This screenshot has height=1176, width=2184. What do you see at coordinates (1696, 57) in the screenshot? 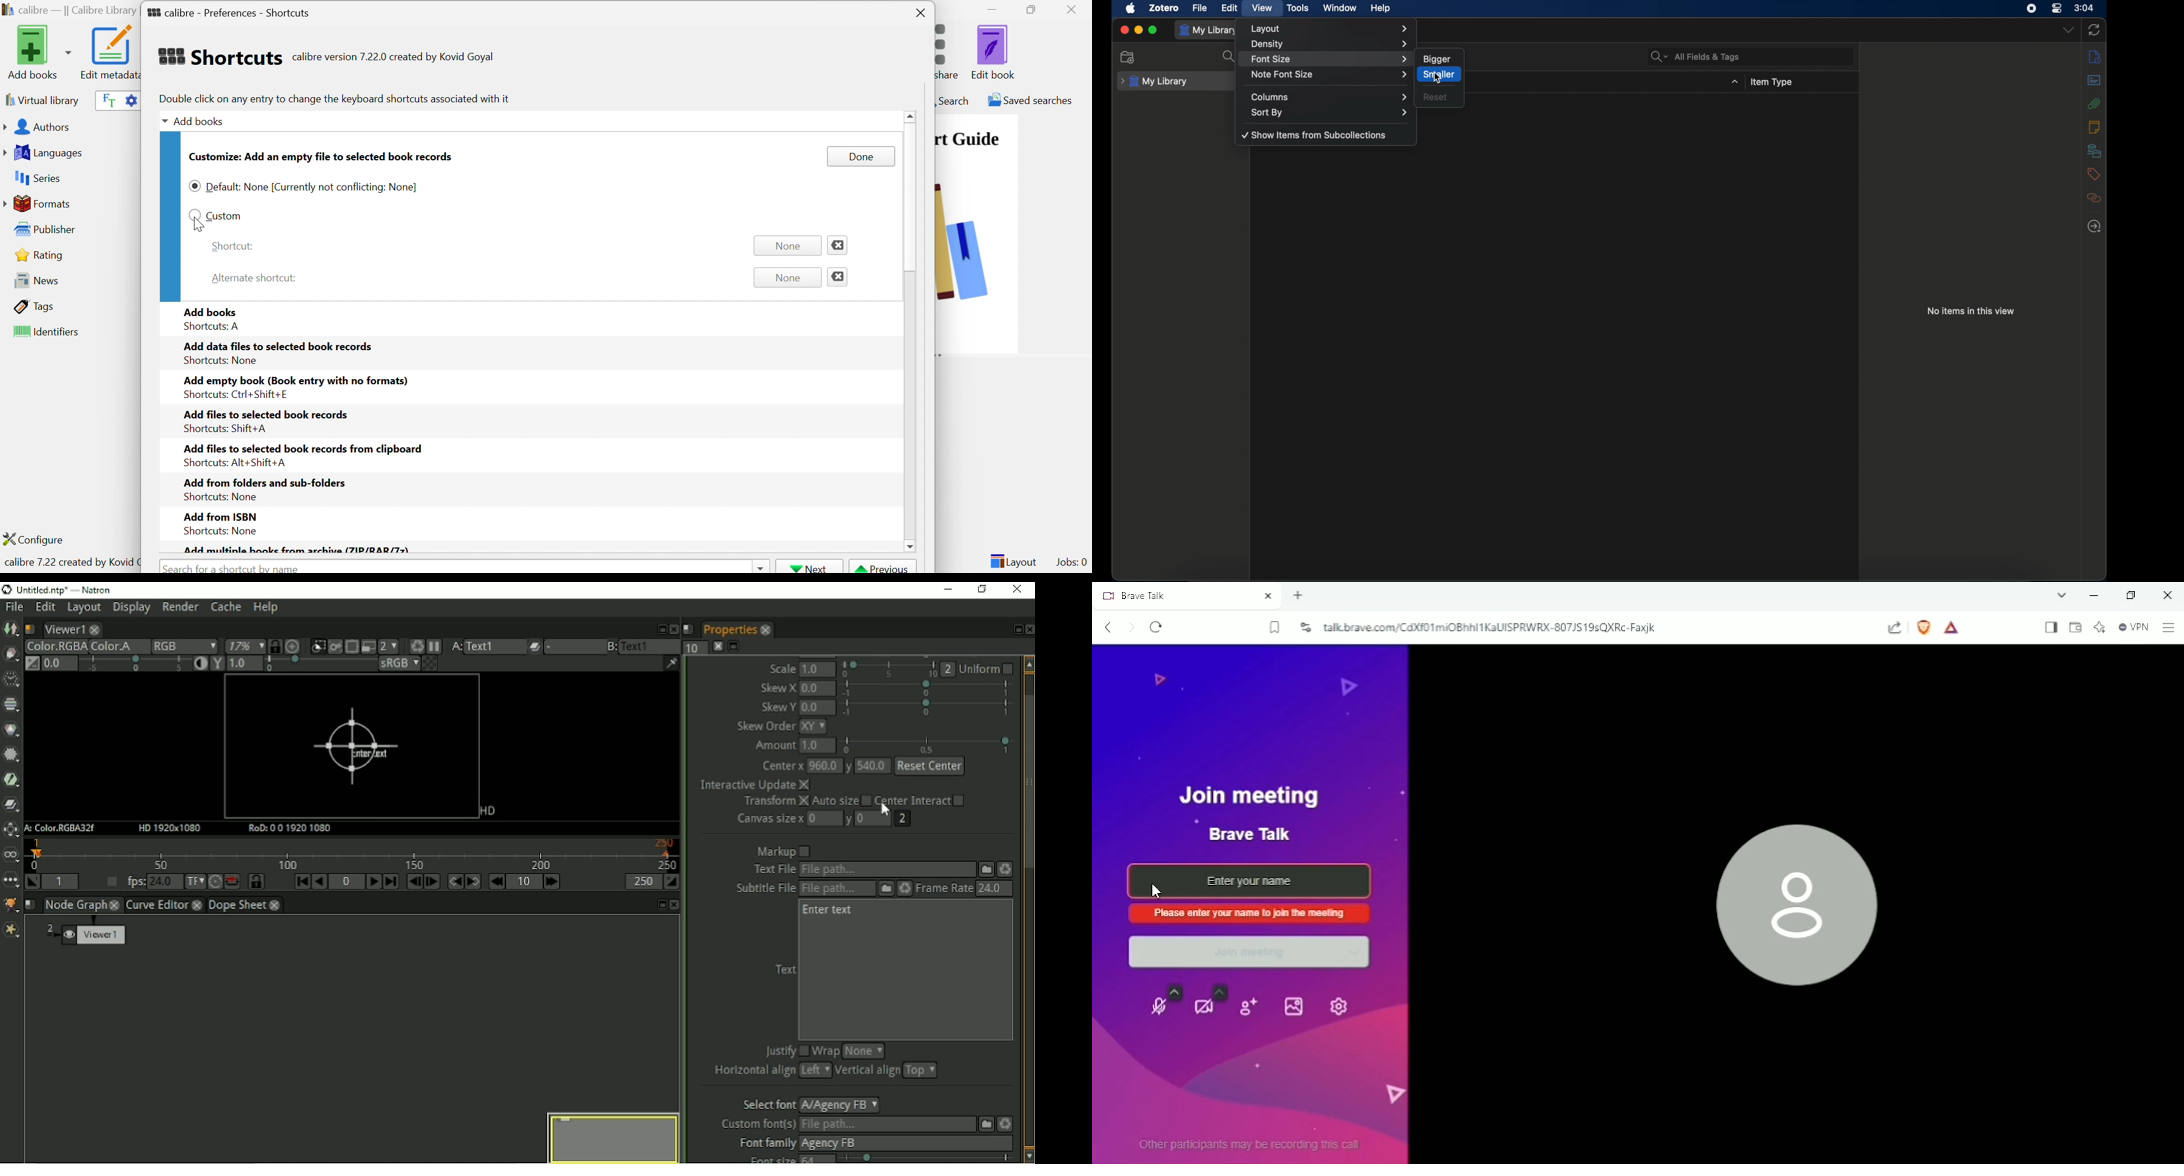
I see `all fields & tags` at bounding box center [1696, 57].